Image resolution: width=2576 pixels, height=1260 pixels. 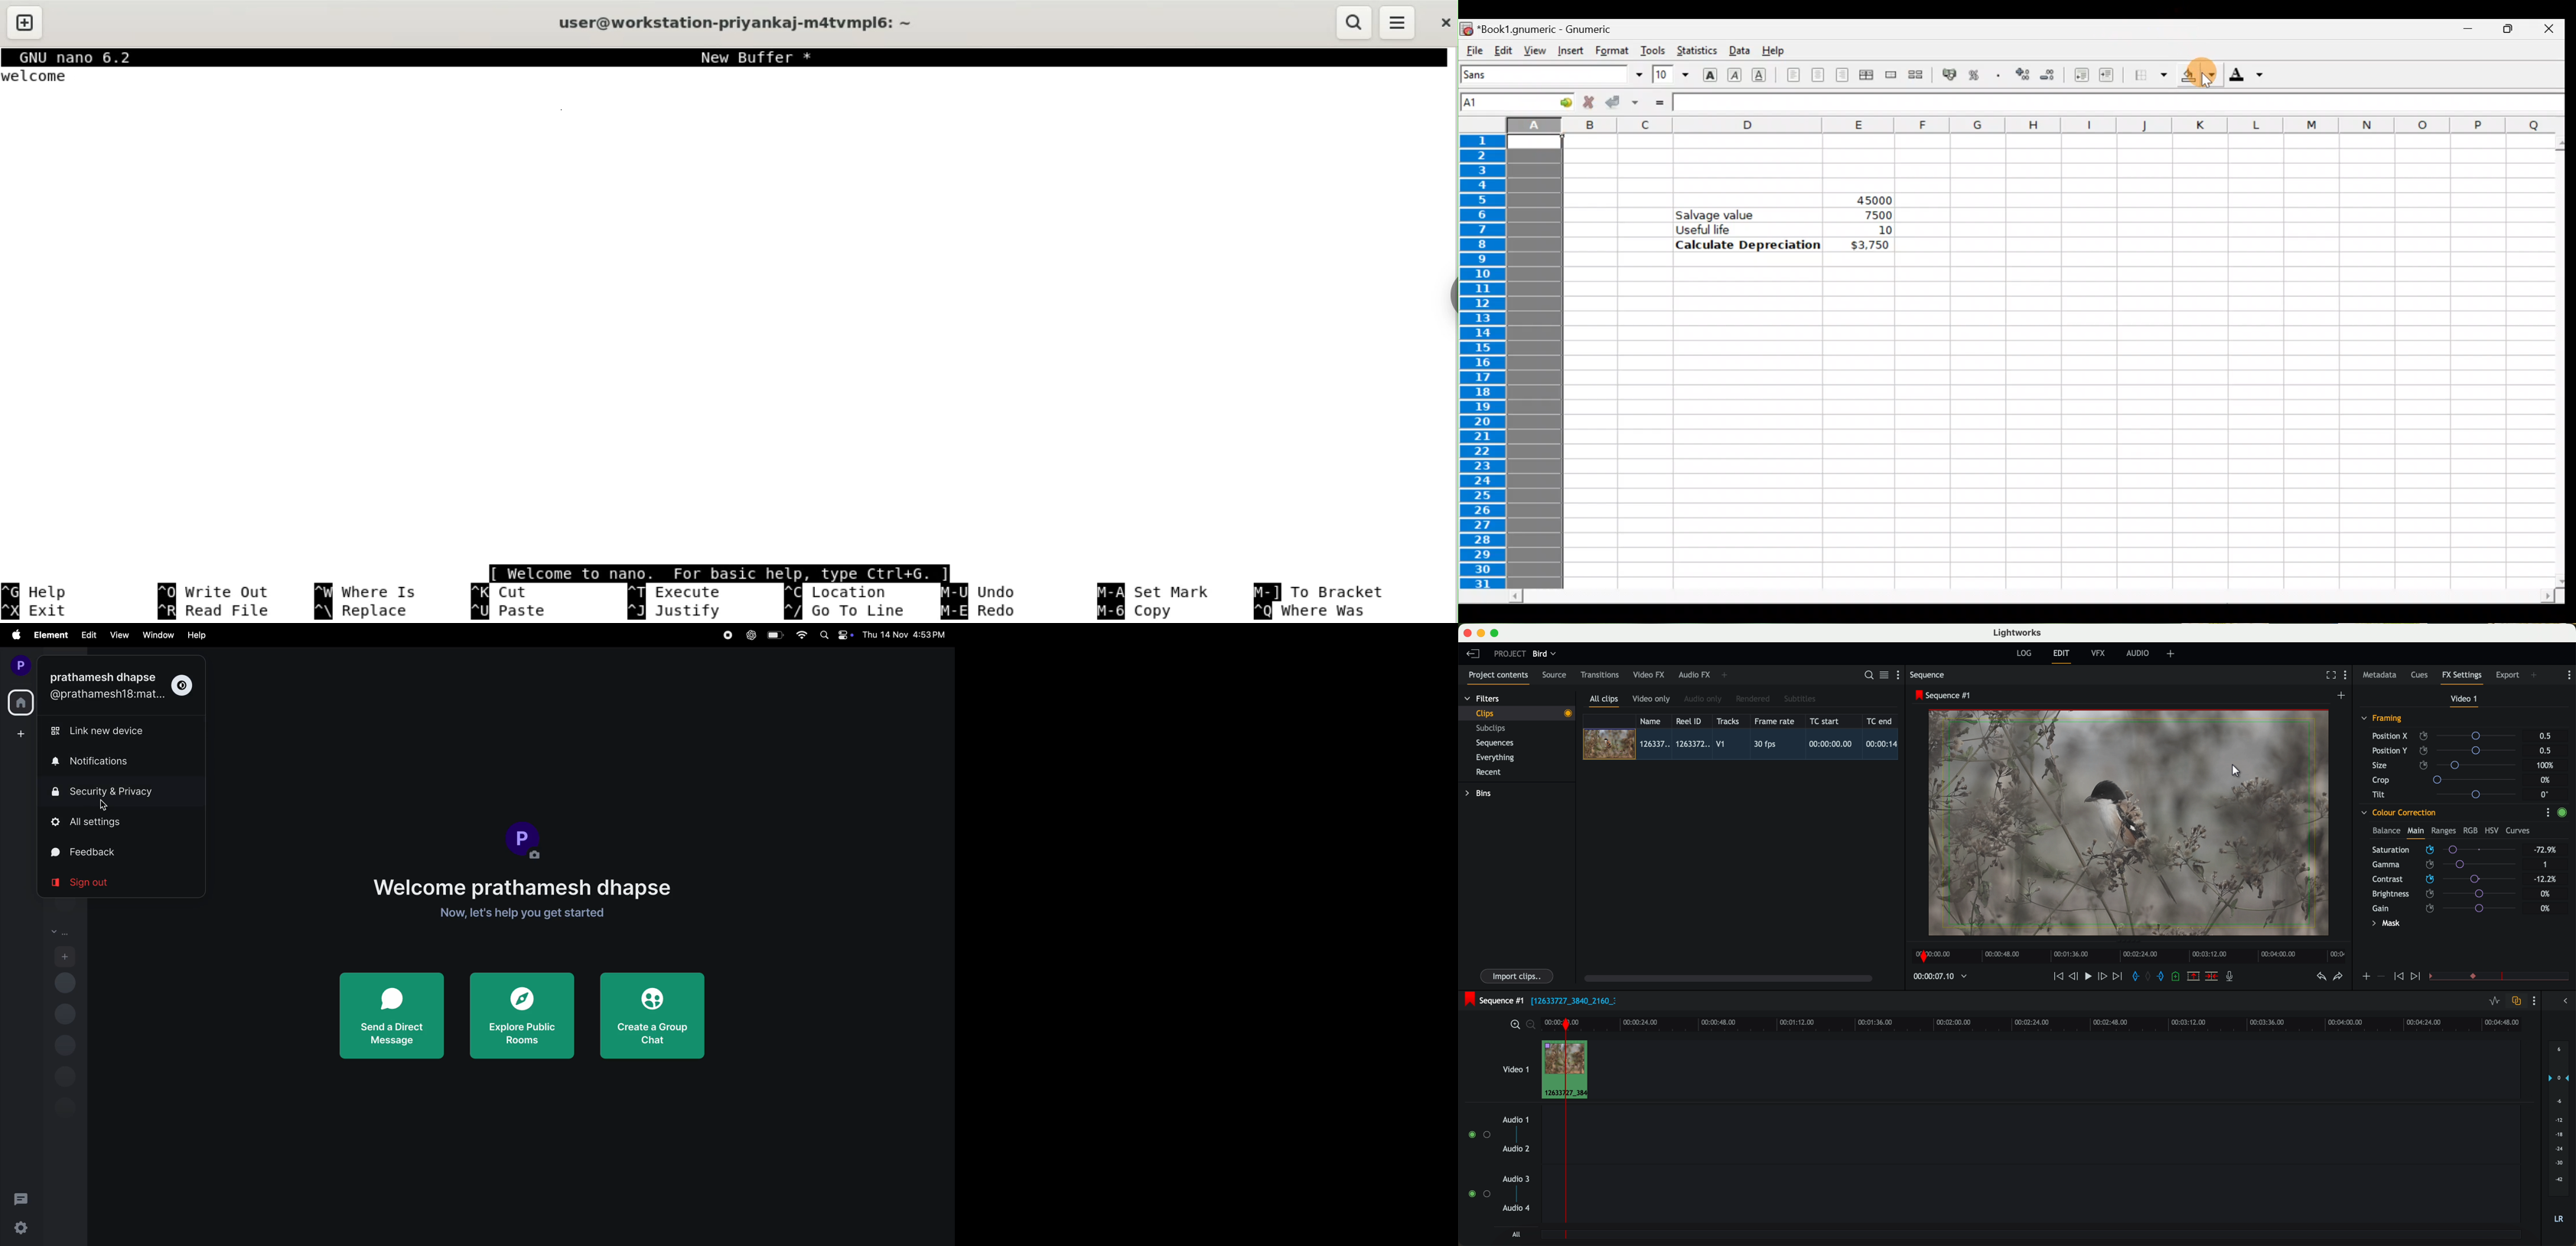 What do you see at coordinates (1532, 1026) in the screenshot?
I see `zoom out` at bounding box center [1532, 1026].